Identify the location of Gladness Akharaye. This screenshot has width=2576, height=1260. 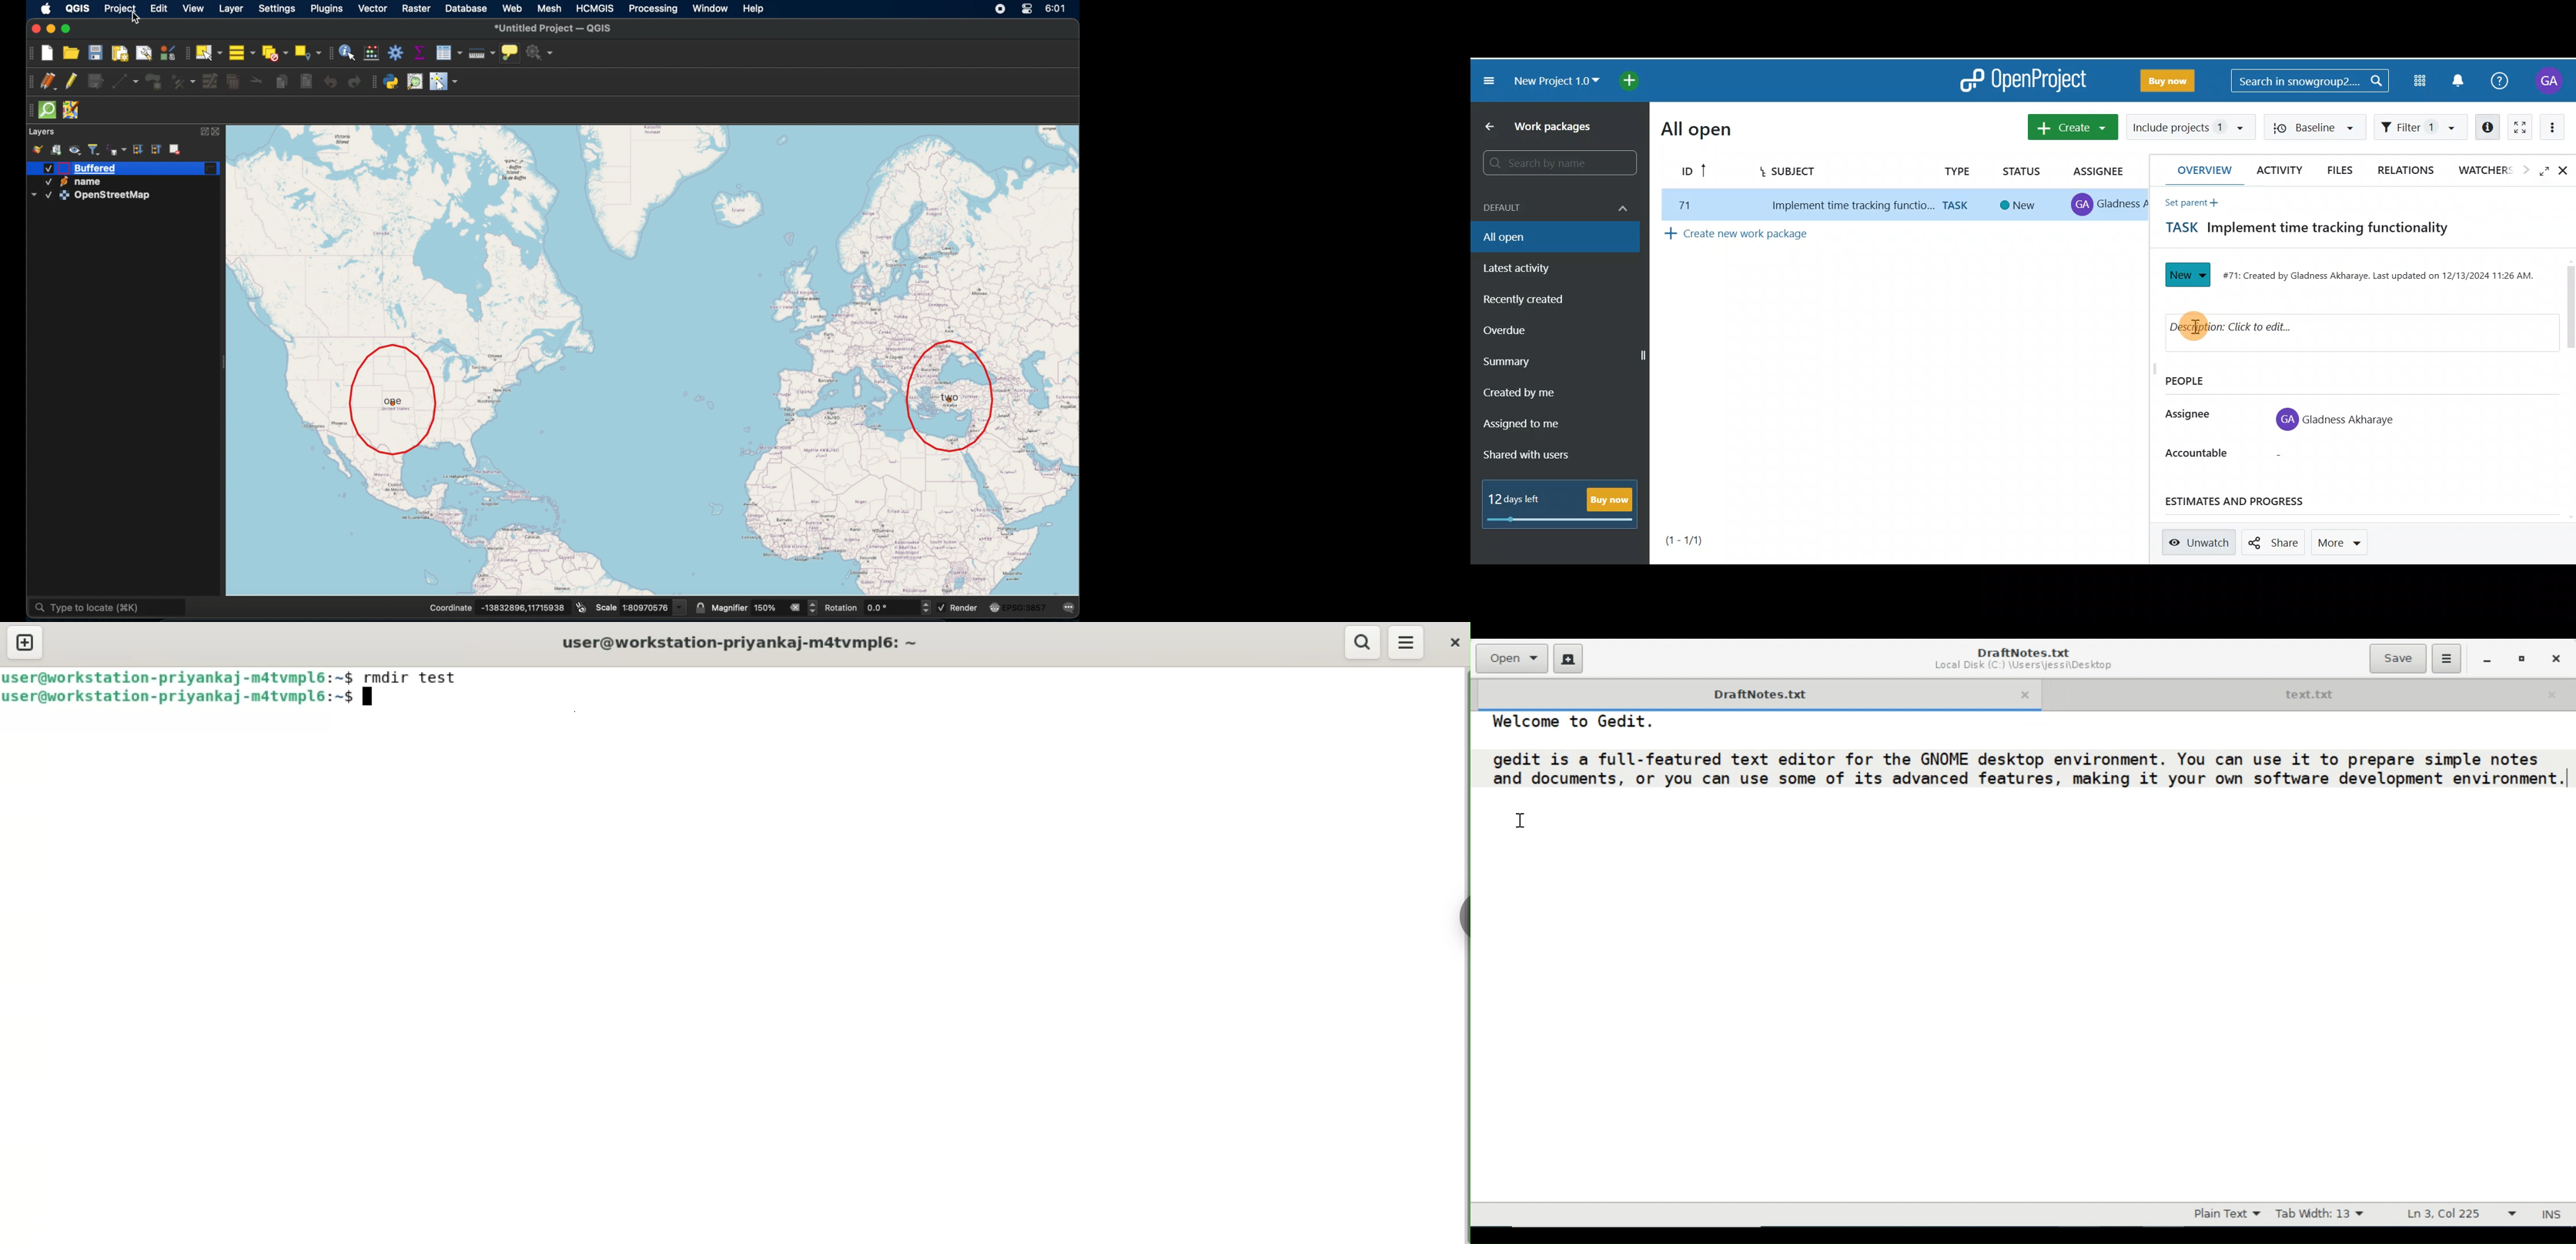
(2351, 419).